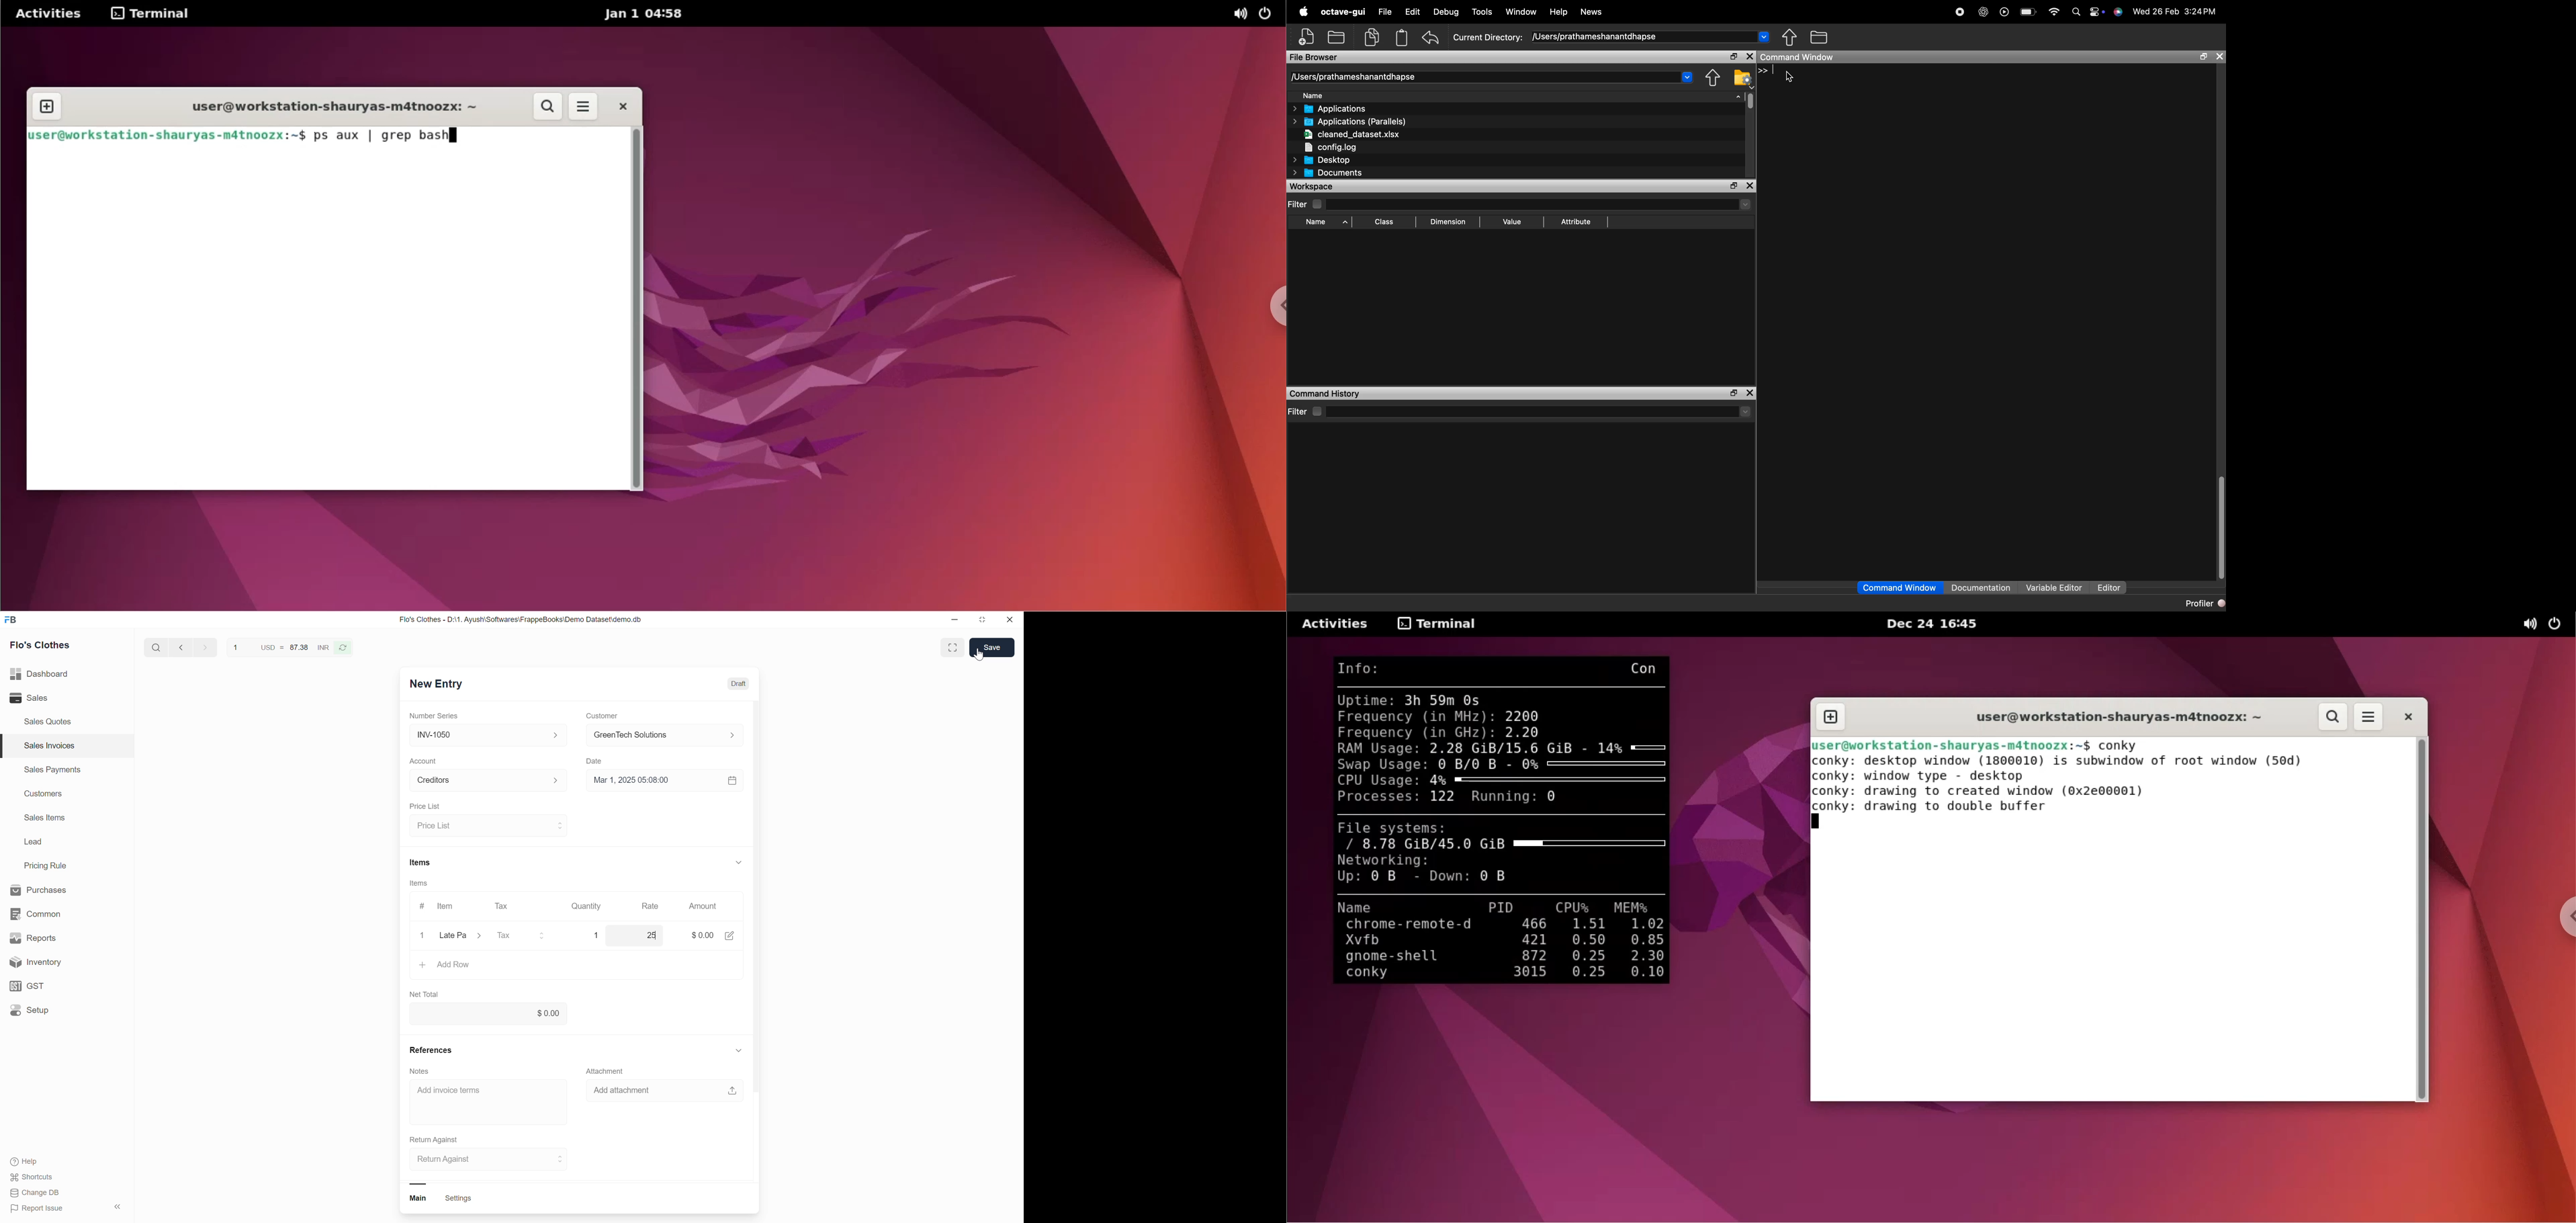 The image size is (2576, 1232). What do you see at coordinates (419, 884) in the screenshot?
I see `Items` at bounding box center [419, 884].